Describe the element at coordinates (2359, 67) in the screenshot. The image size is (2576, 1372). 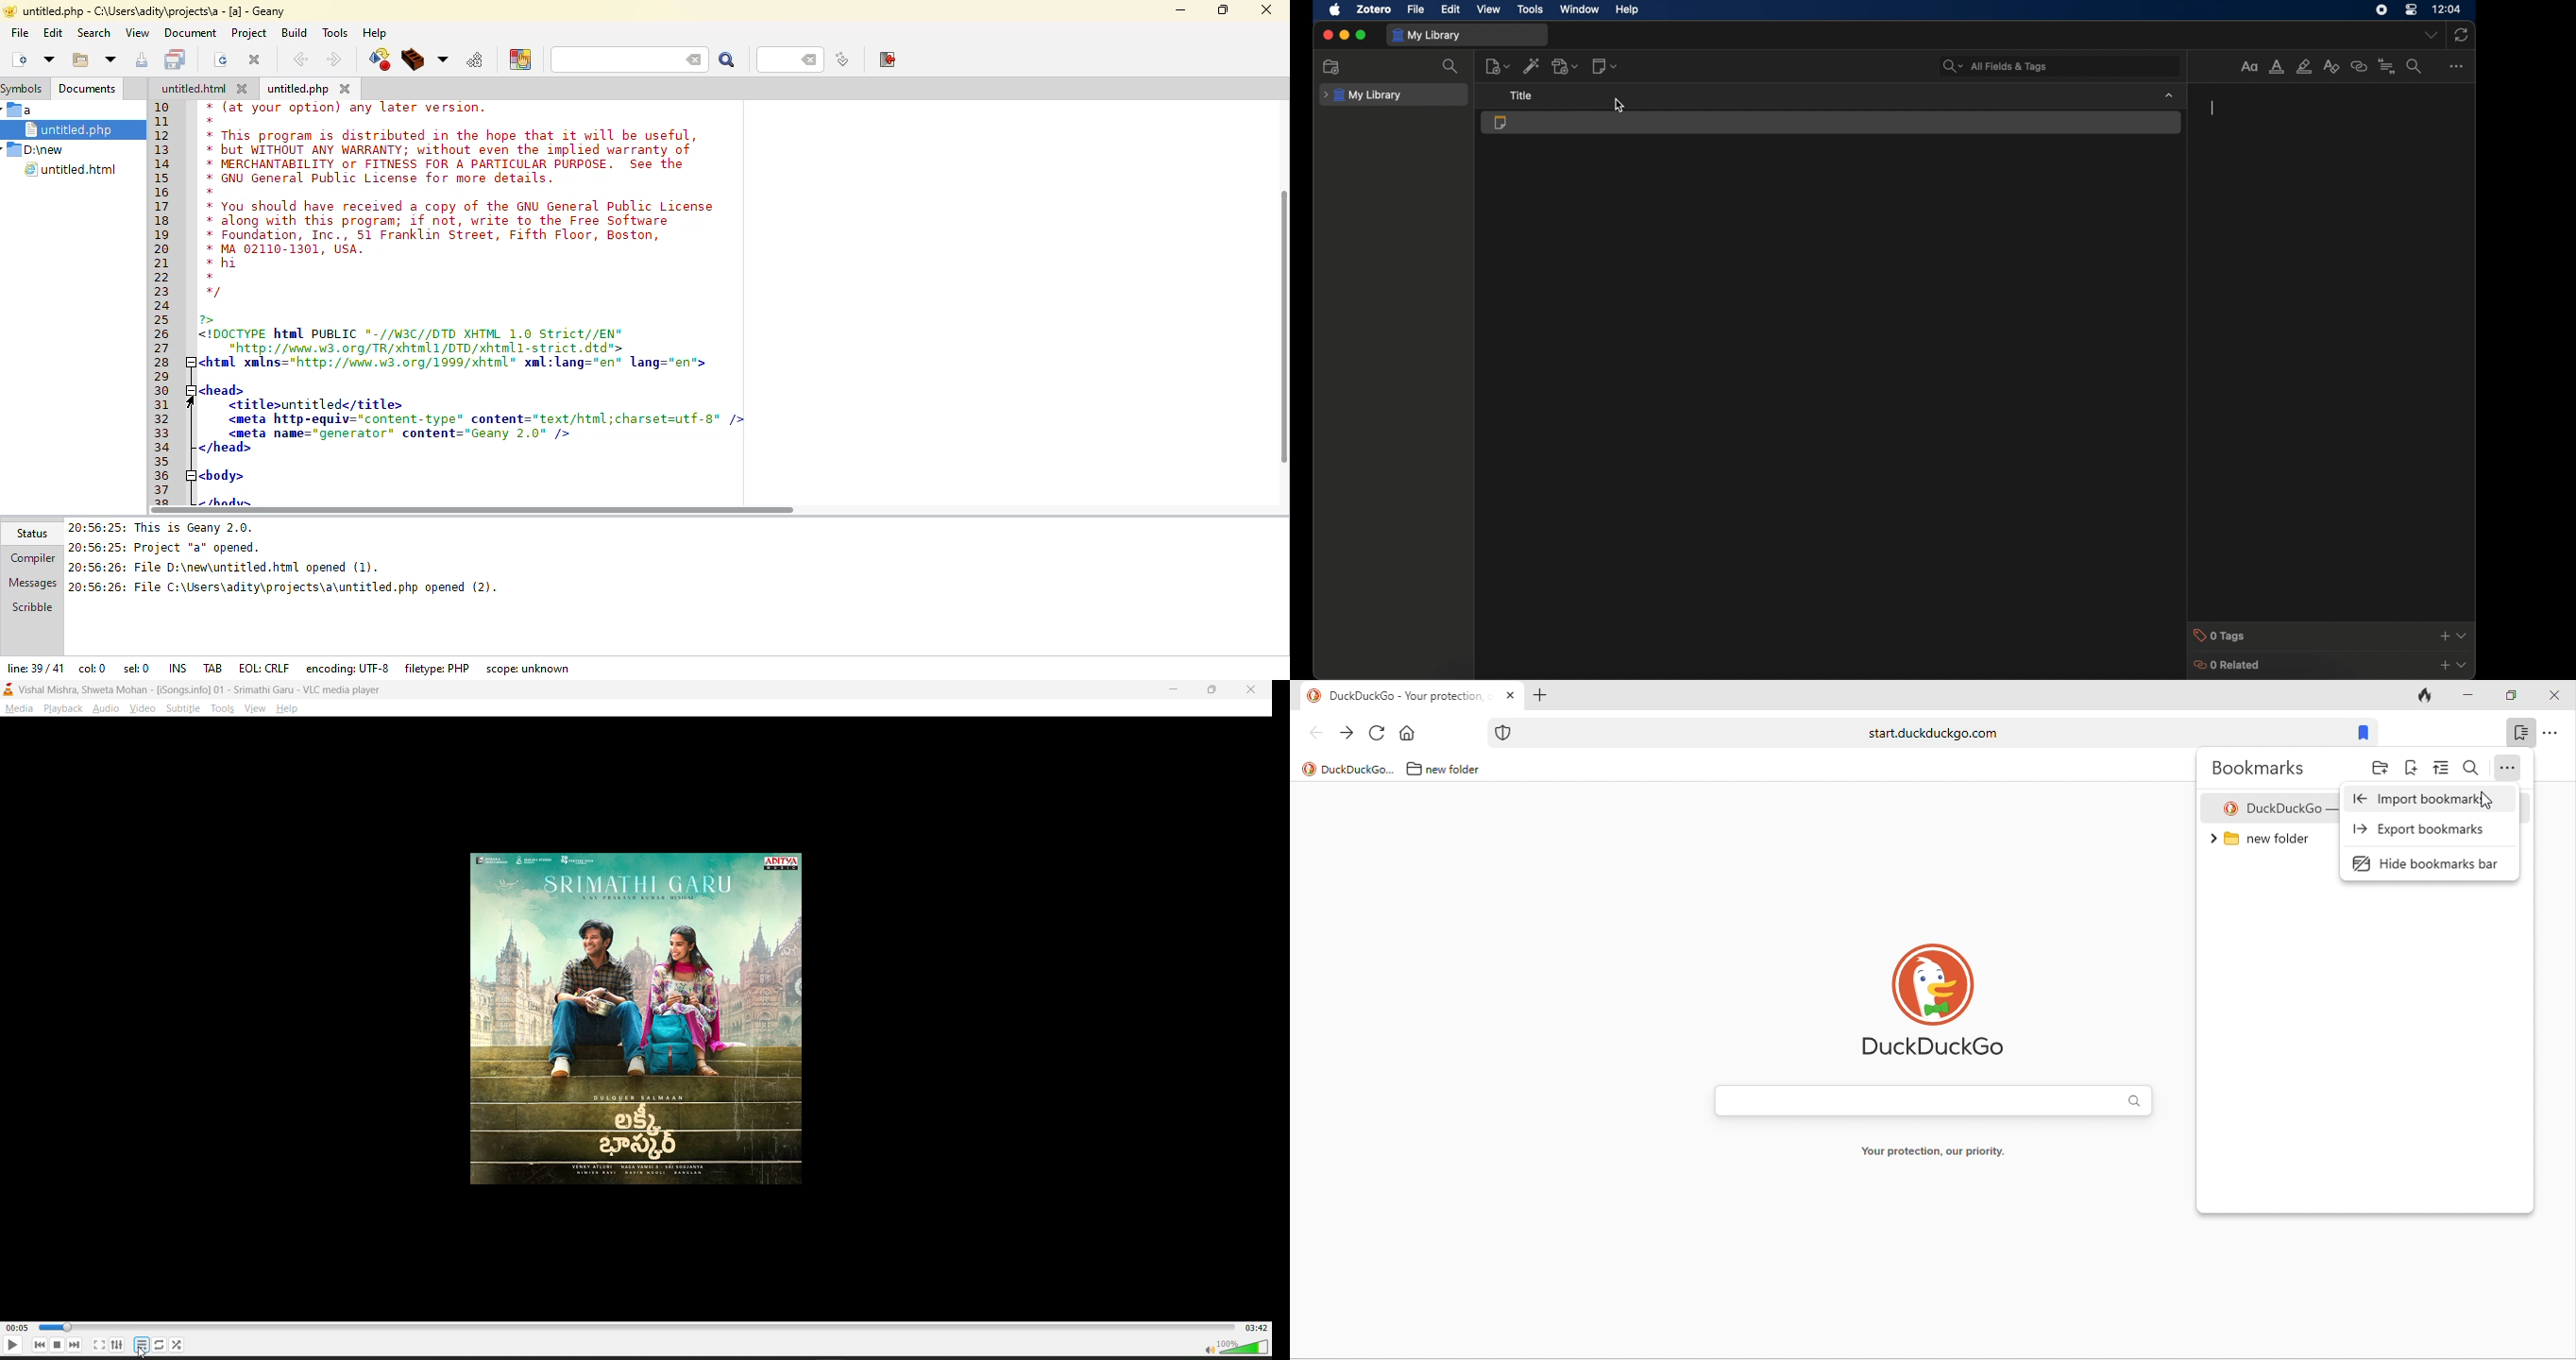
I see `insert link` at that location.